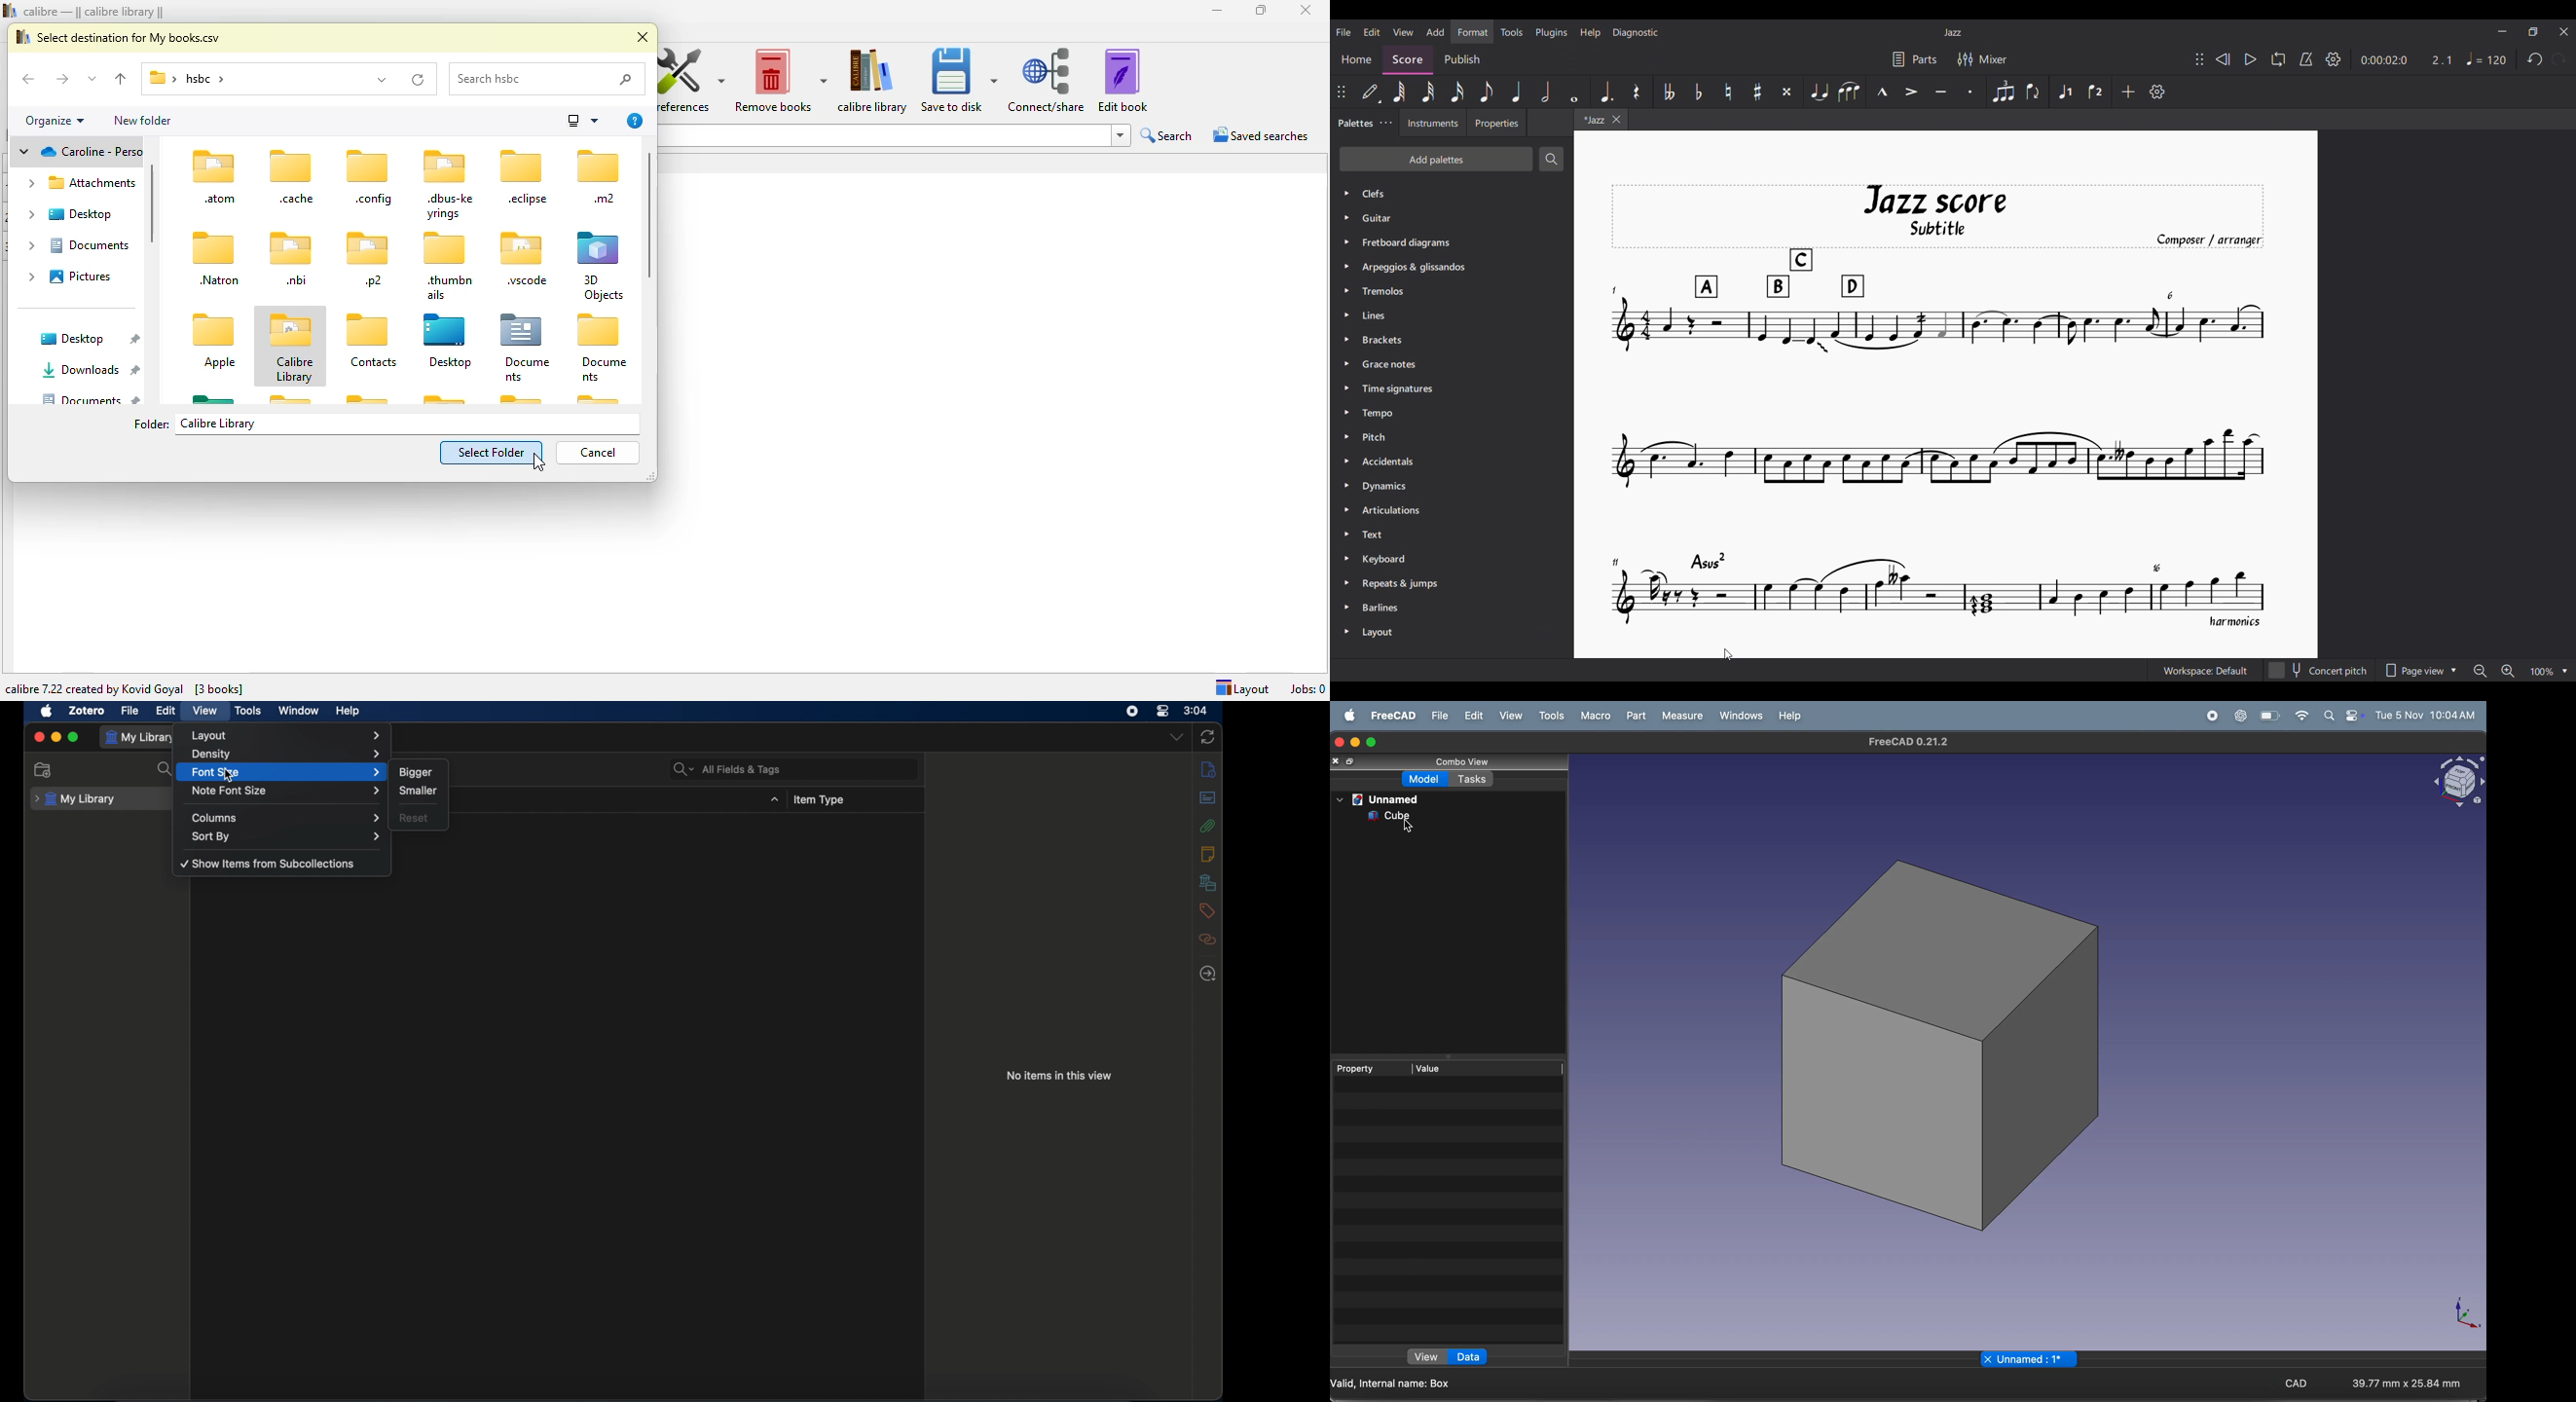 Image resolution: width=2576 pixels, height=1428 pixels. I want to click on reset, so click(414, 818).